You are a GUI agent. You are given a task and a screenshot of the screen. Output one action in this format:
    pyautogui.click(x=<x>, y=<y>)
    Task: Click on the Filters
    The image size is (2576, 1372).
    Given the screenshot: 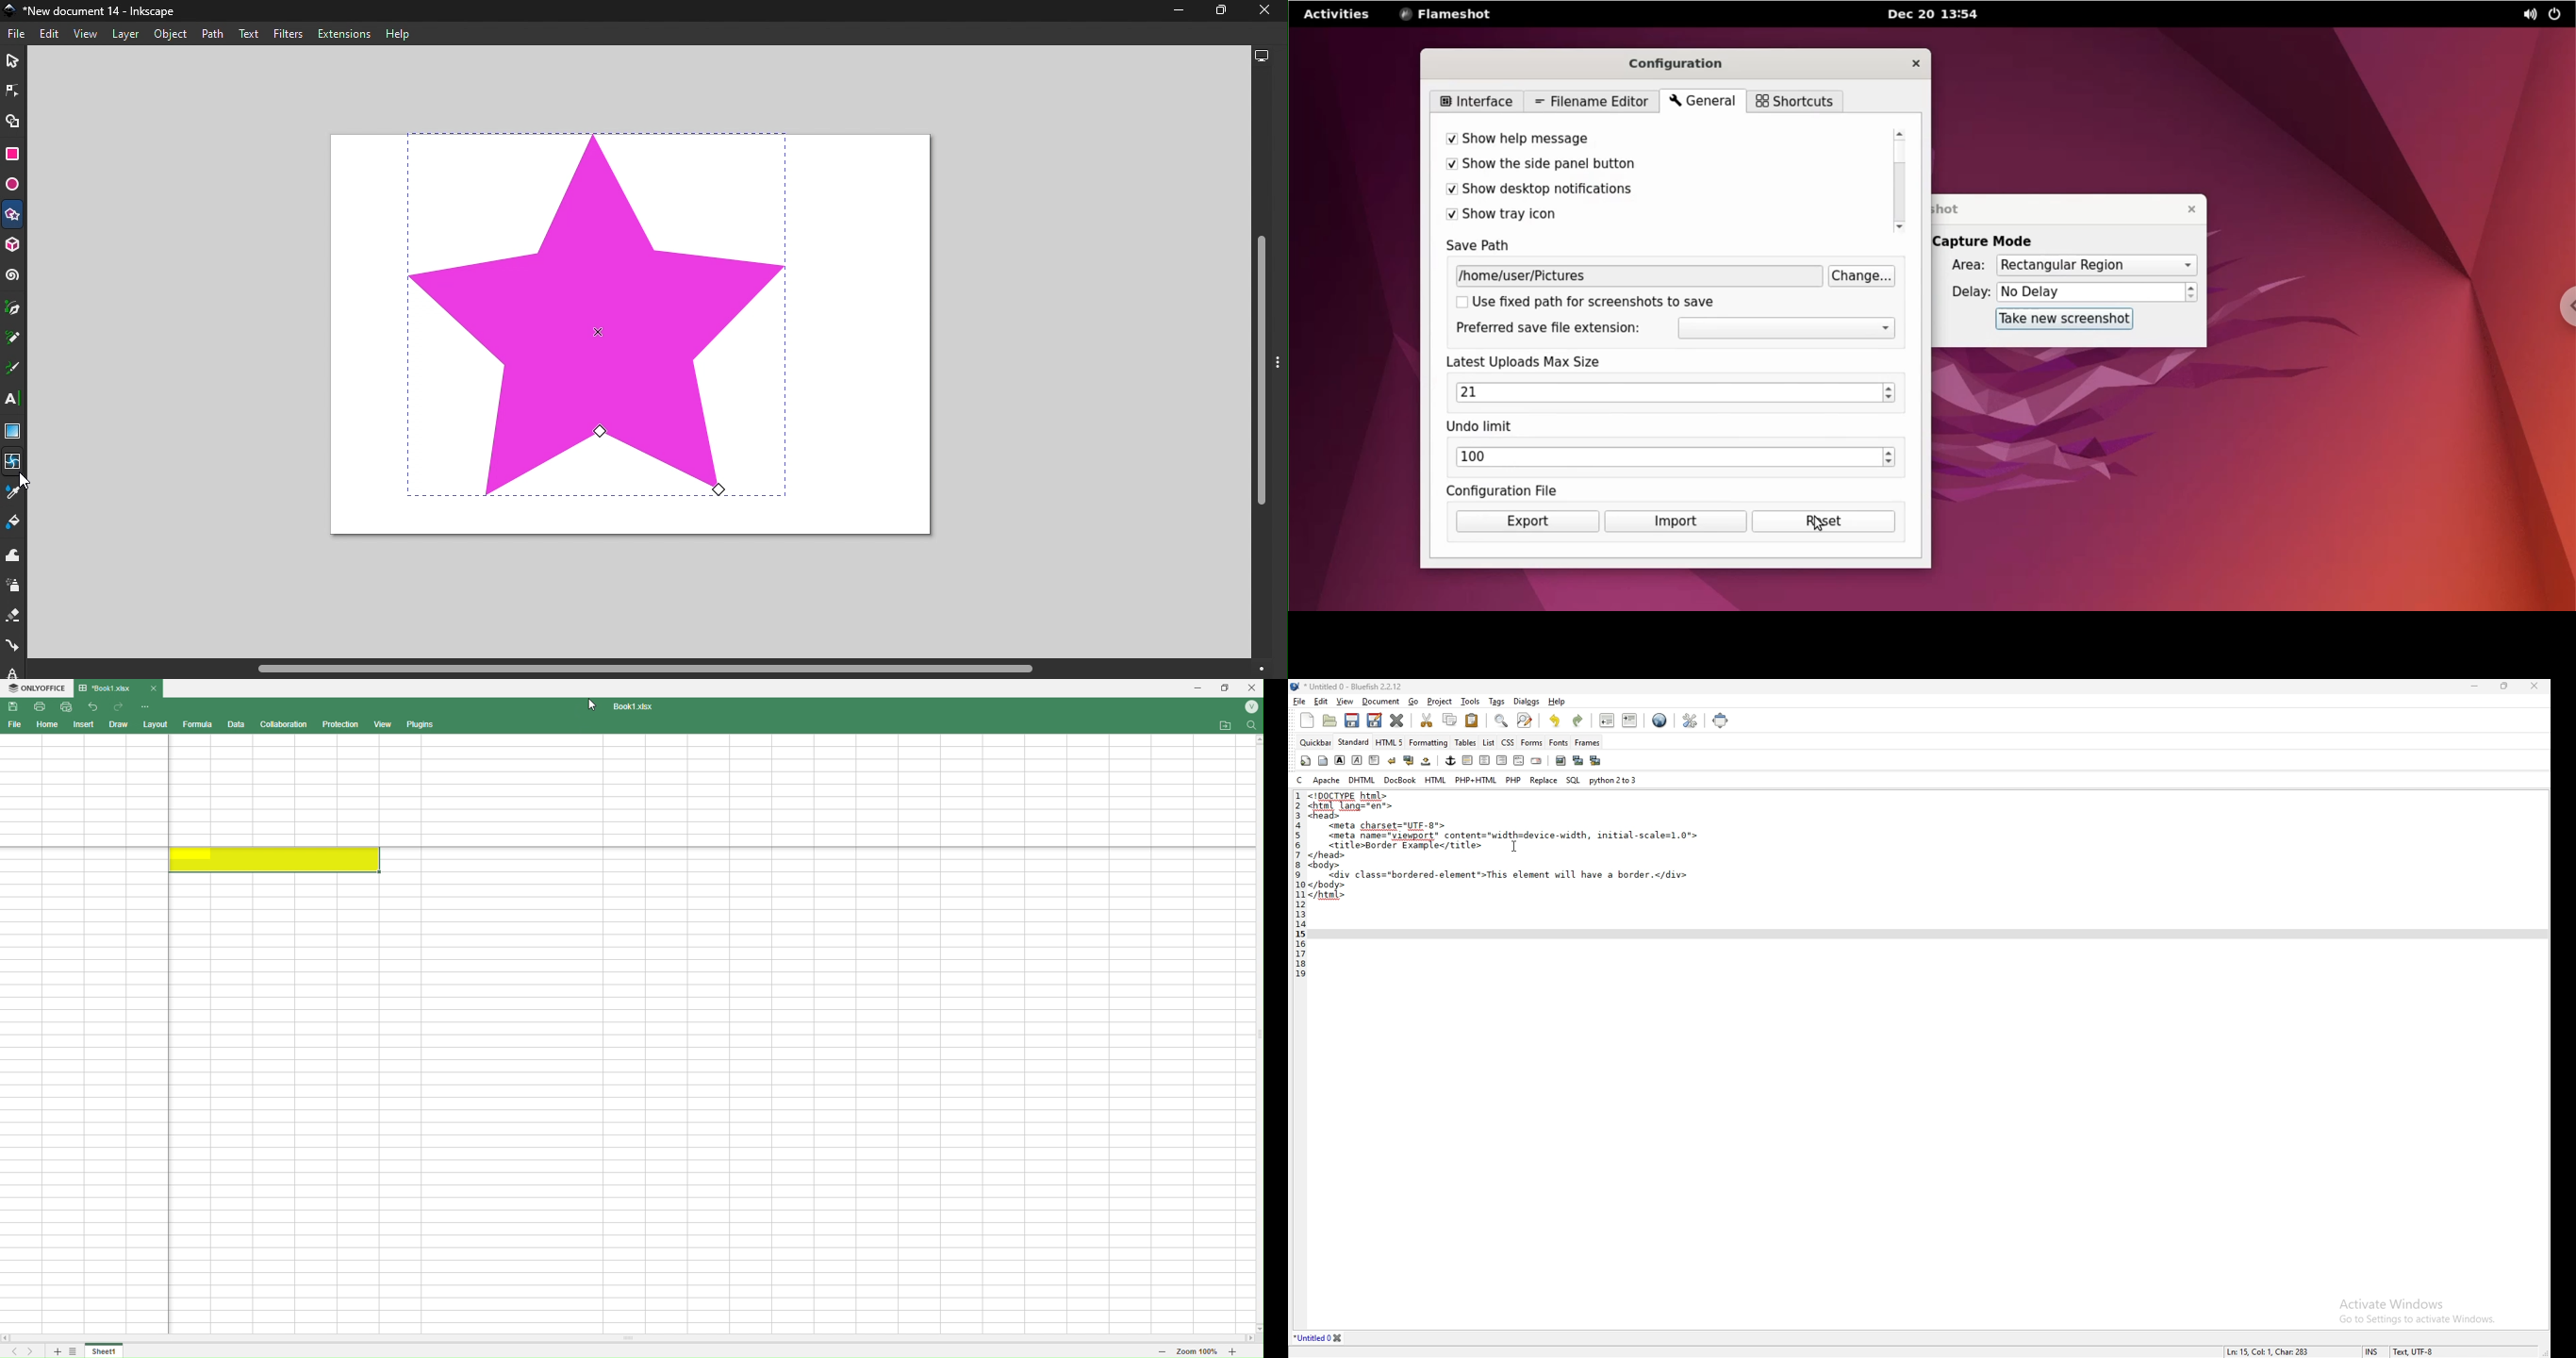 What is the action you would take?
    pyautogui.click(x=288, y=35)
    